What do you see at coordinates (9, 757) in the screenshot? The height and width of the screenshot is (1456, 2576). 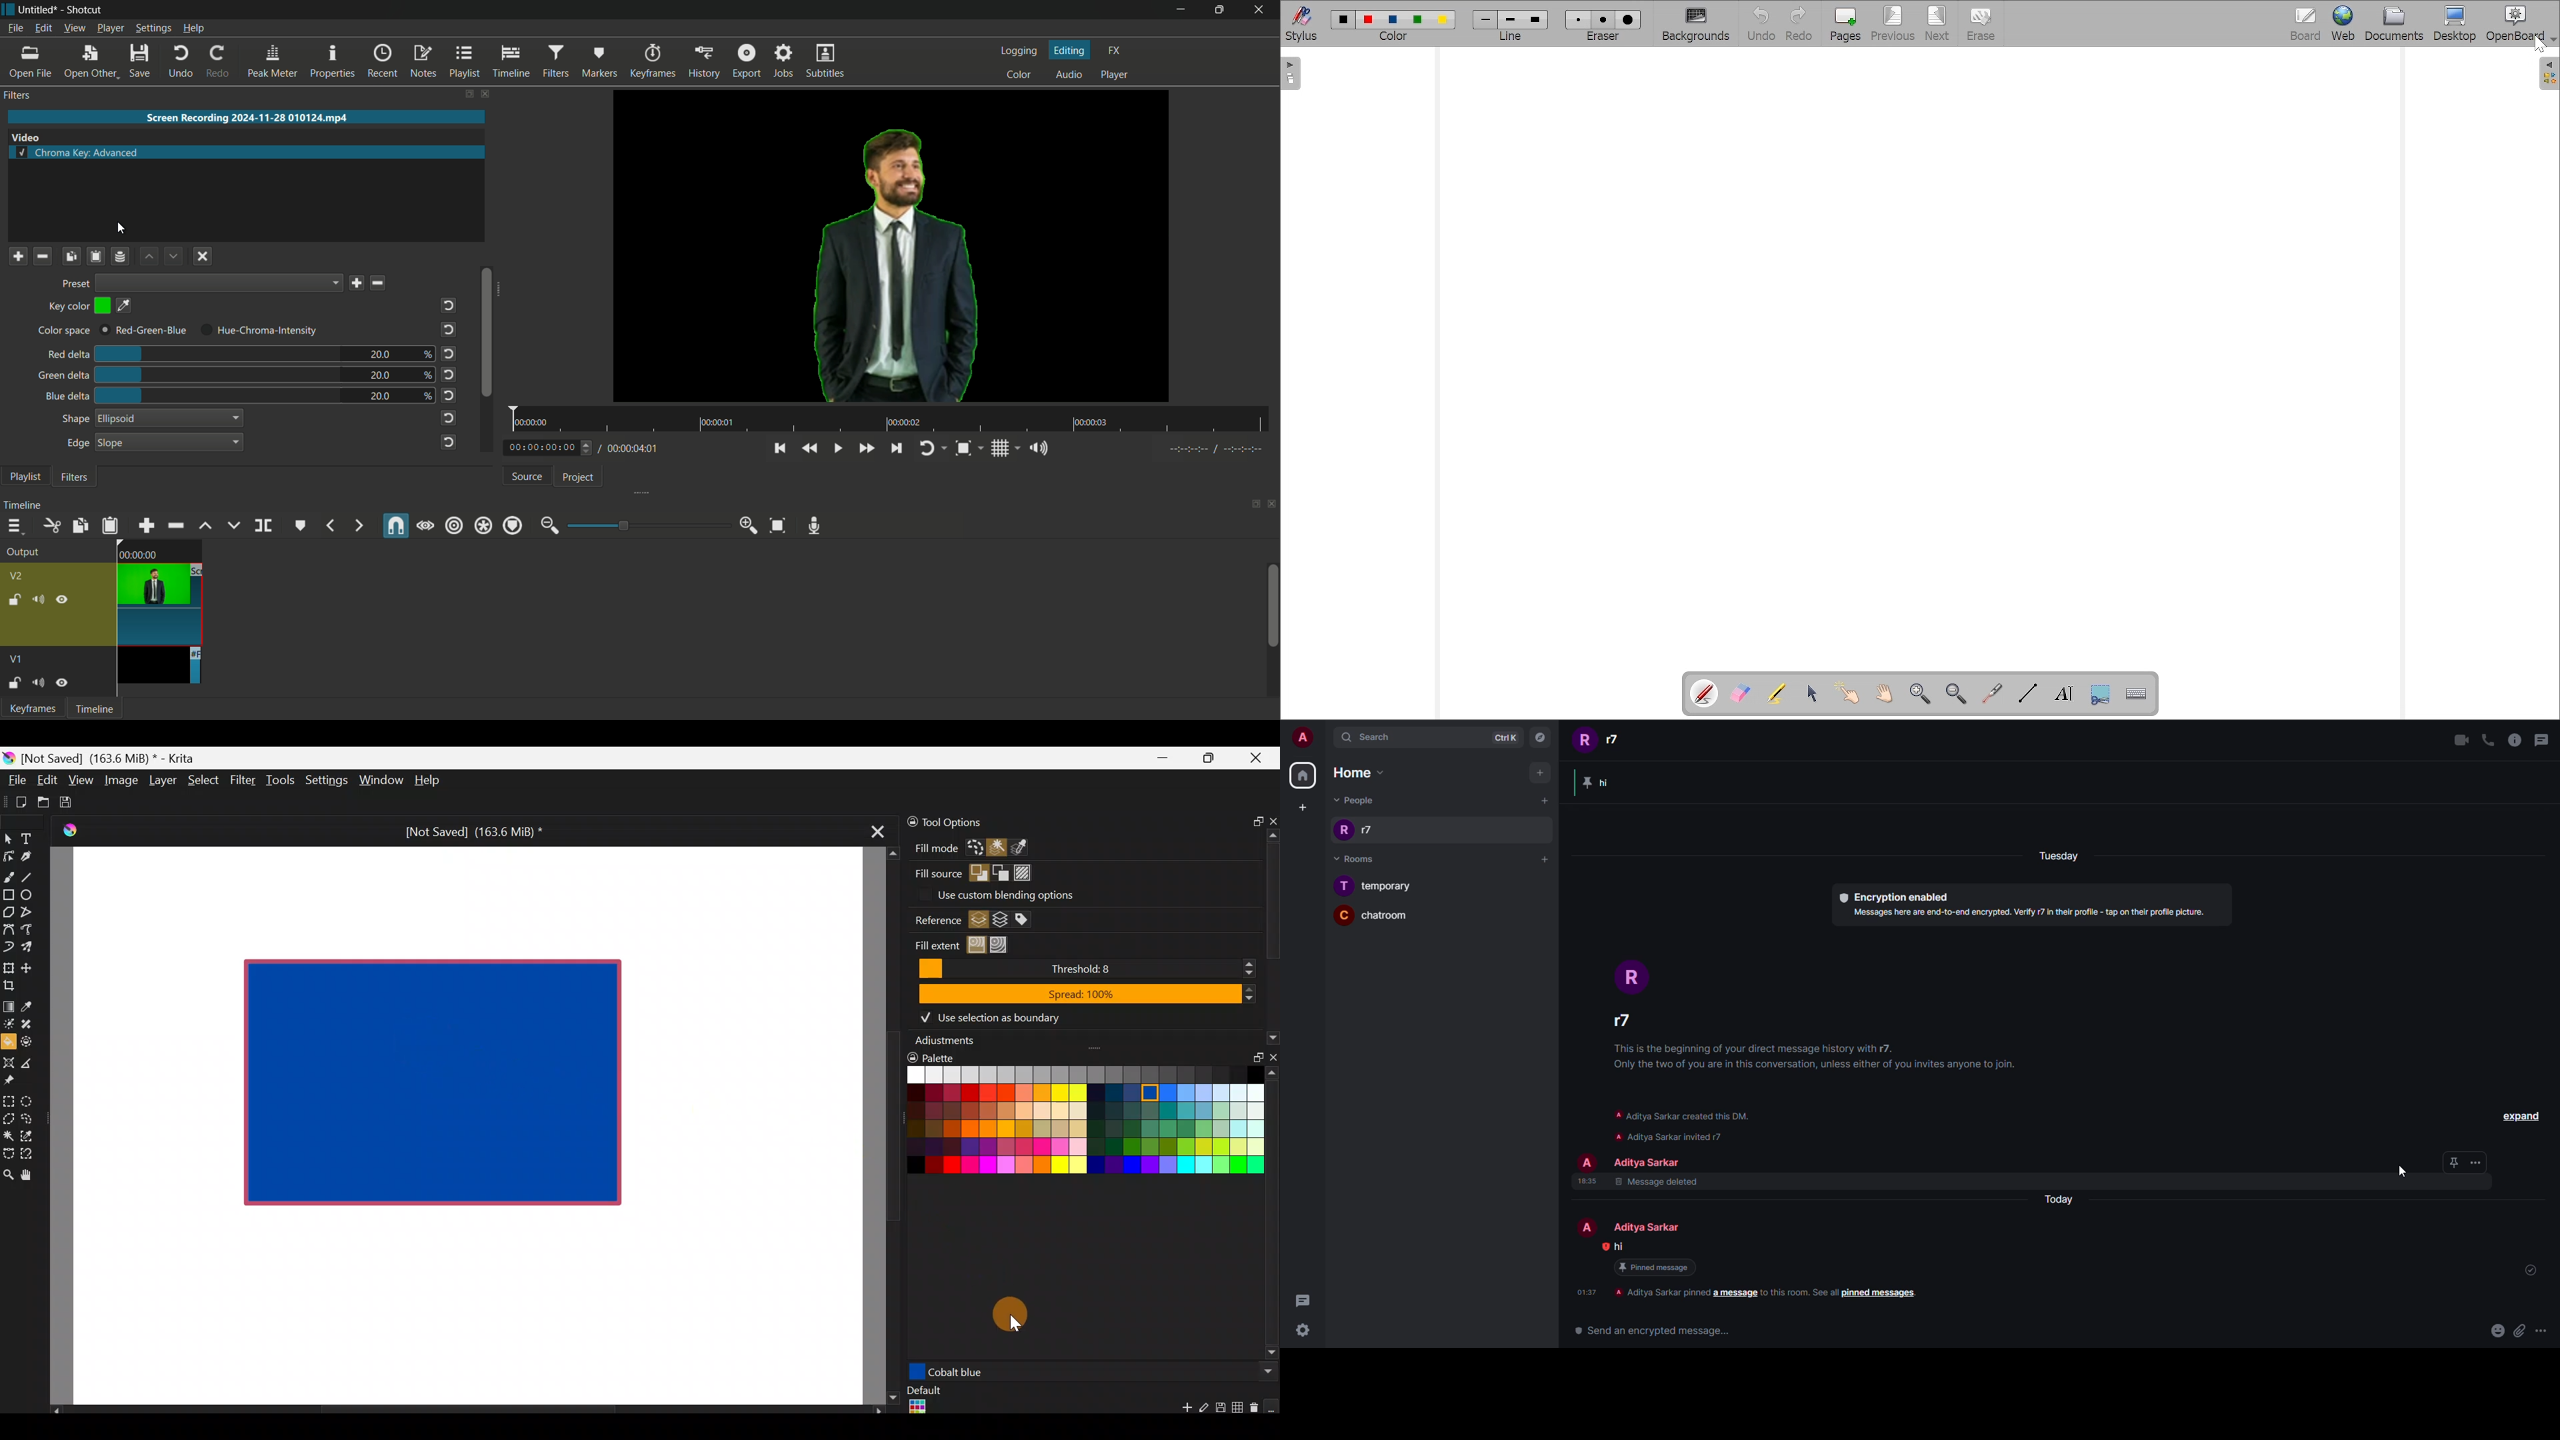 I see `Krita logo` at bounding box center [9, 757].